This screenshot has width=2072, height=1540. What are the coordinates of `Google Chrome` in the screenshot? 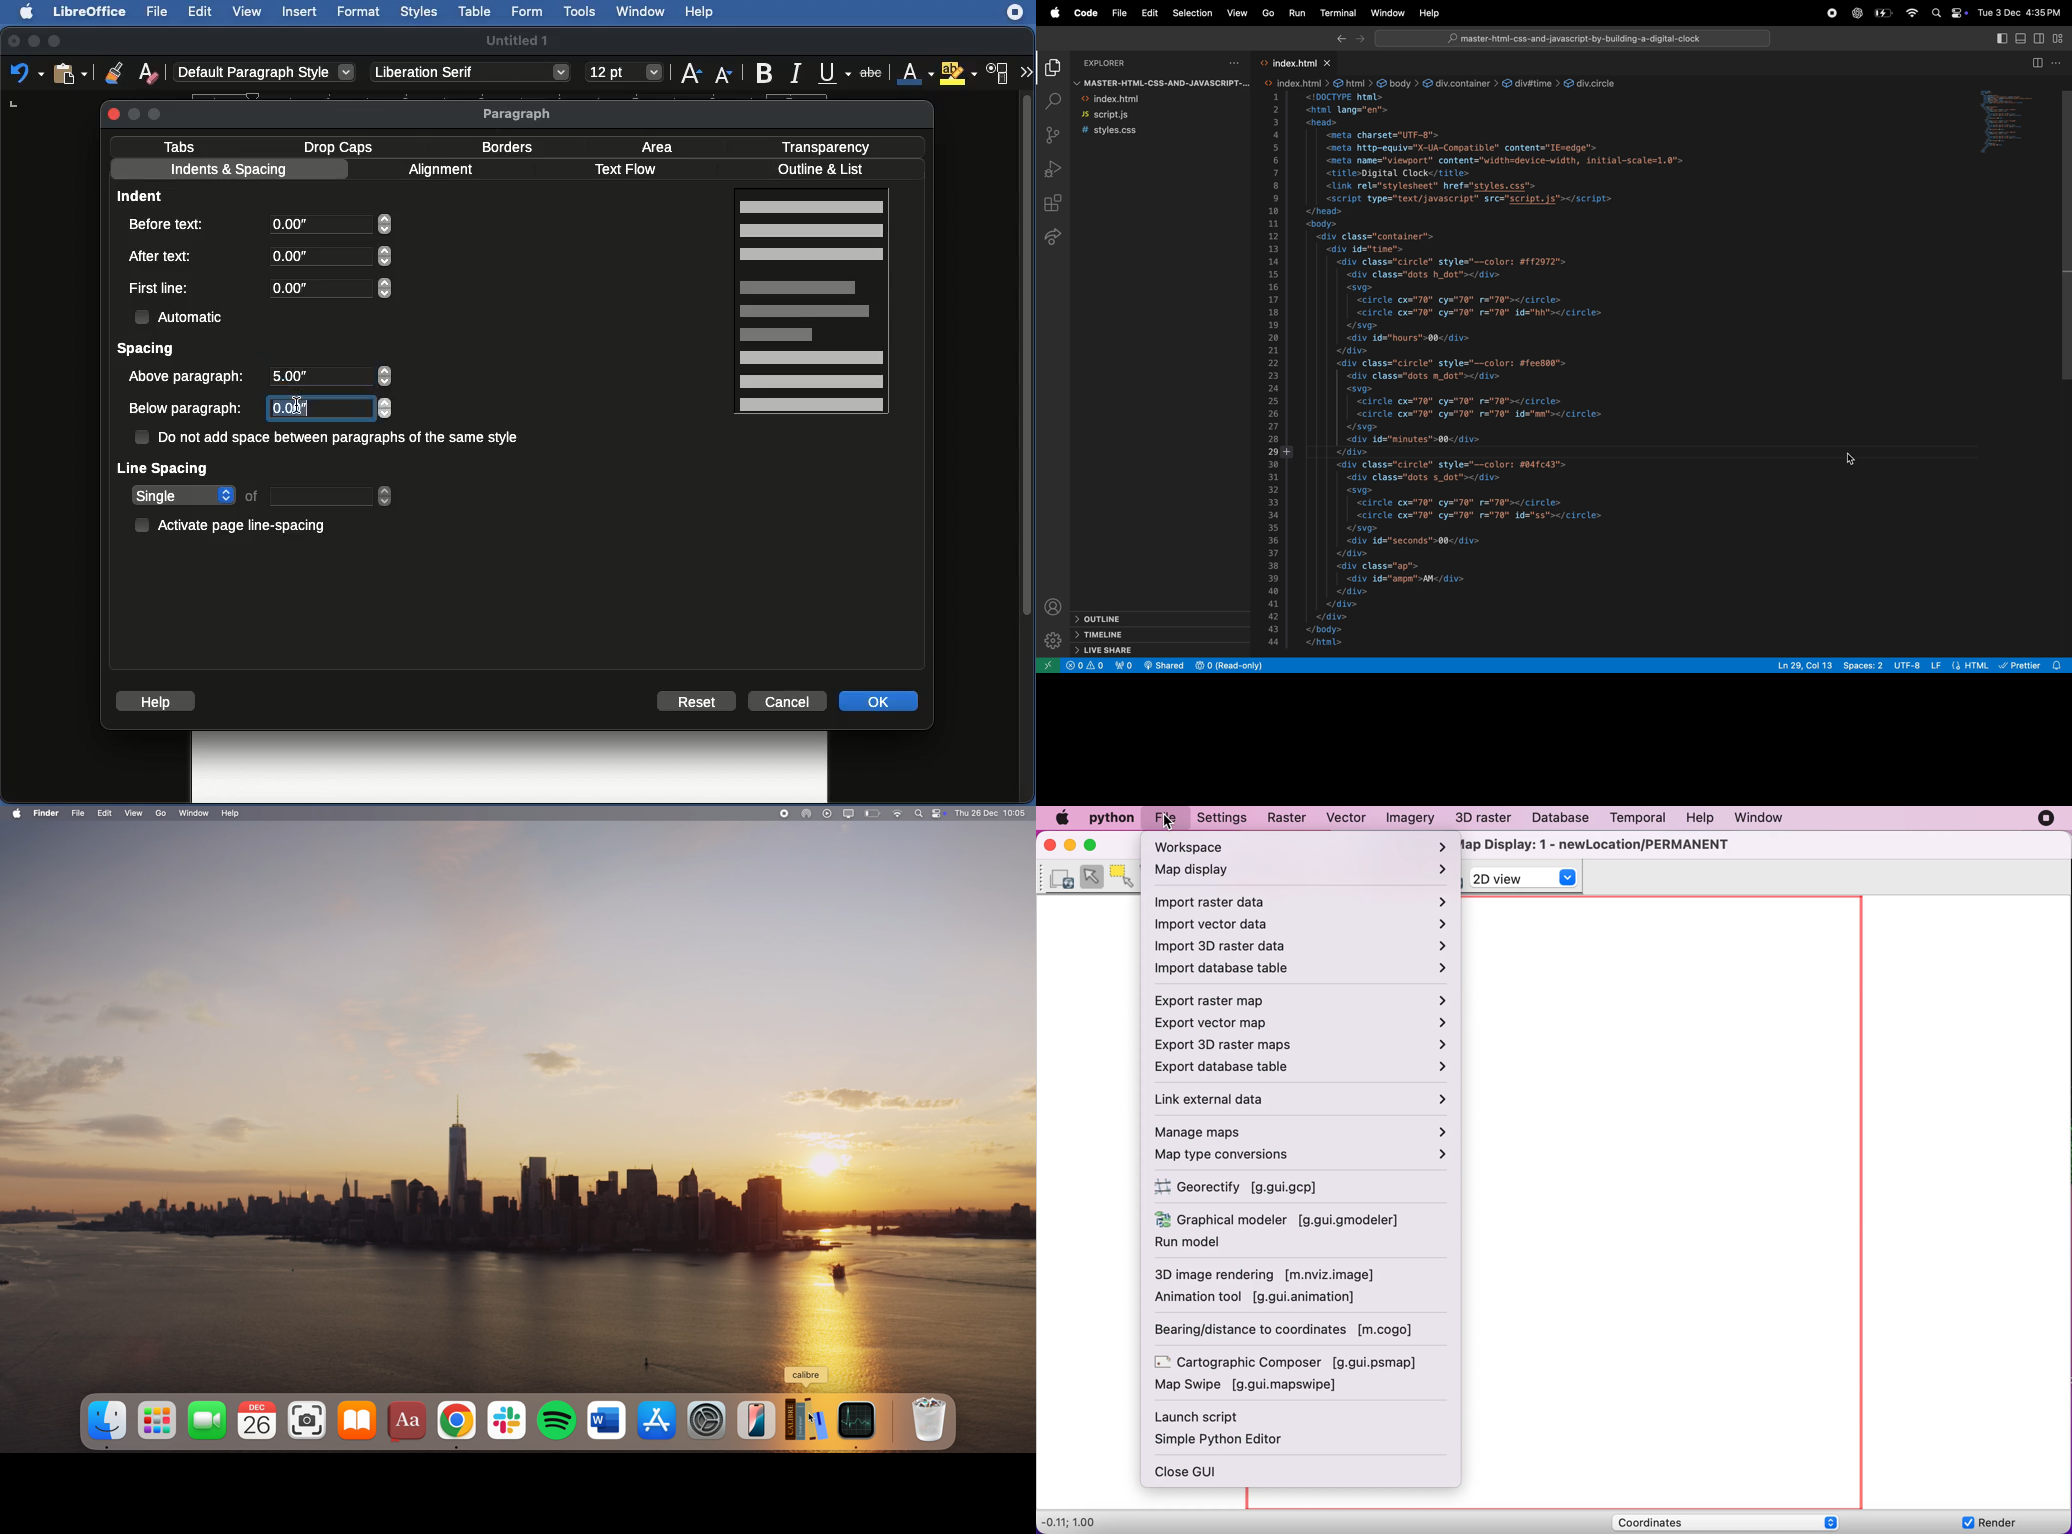 It's located at (456, 1423).